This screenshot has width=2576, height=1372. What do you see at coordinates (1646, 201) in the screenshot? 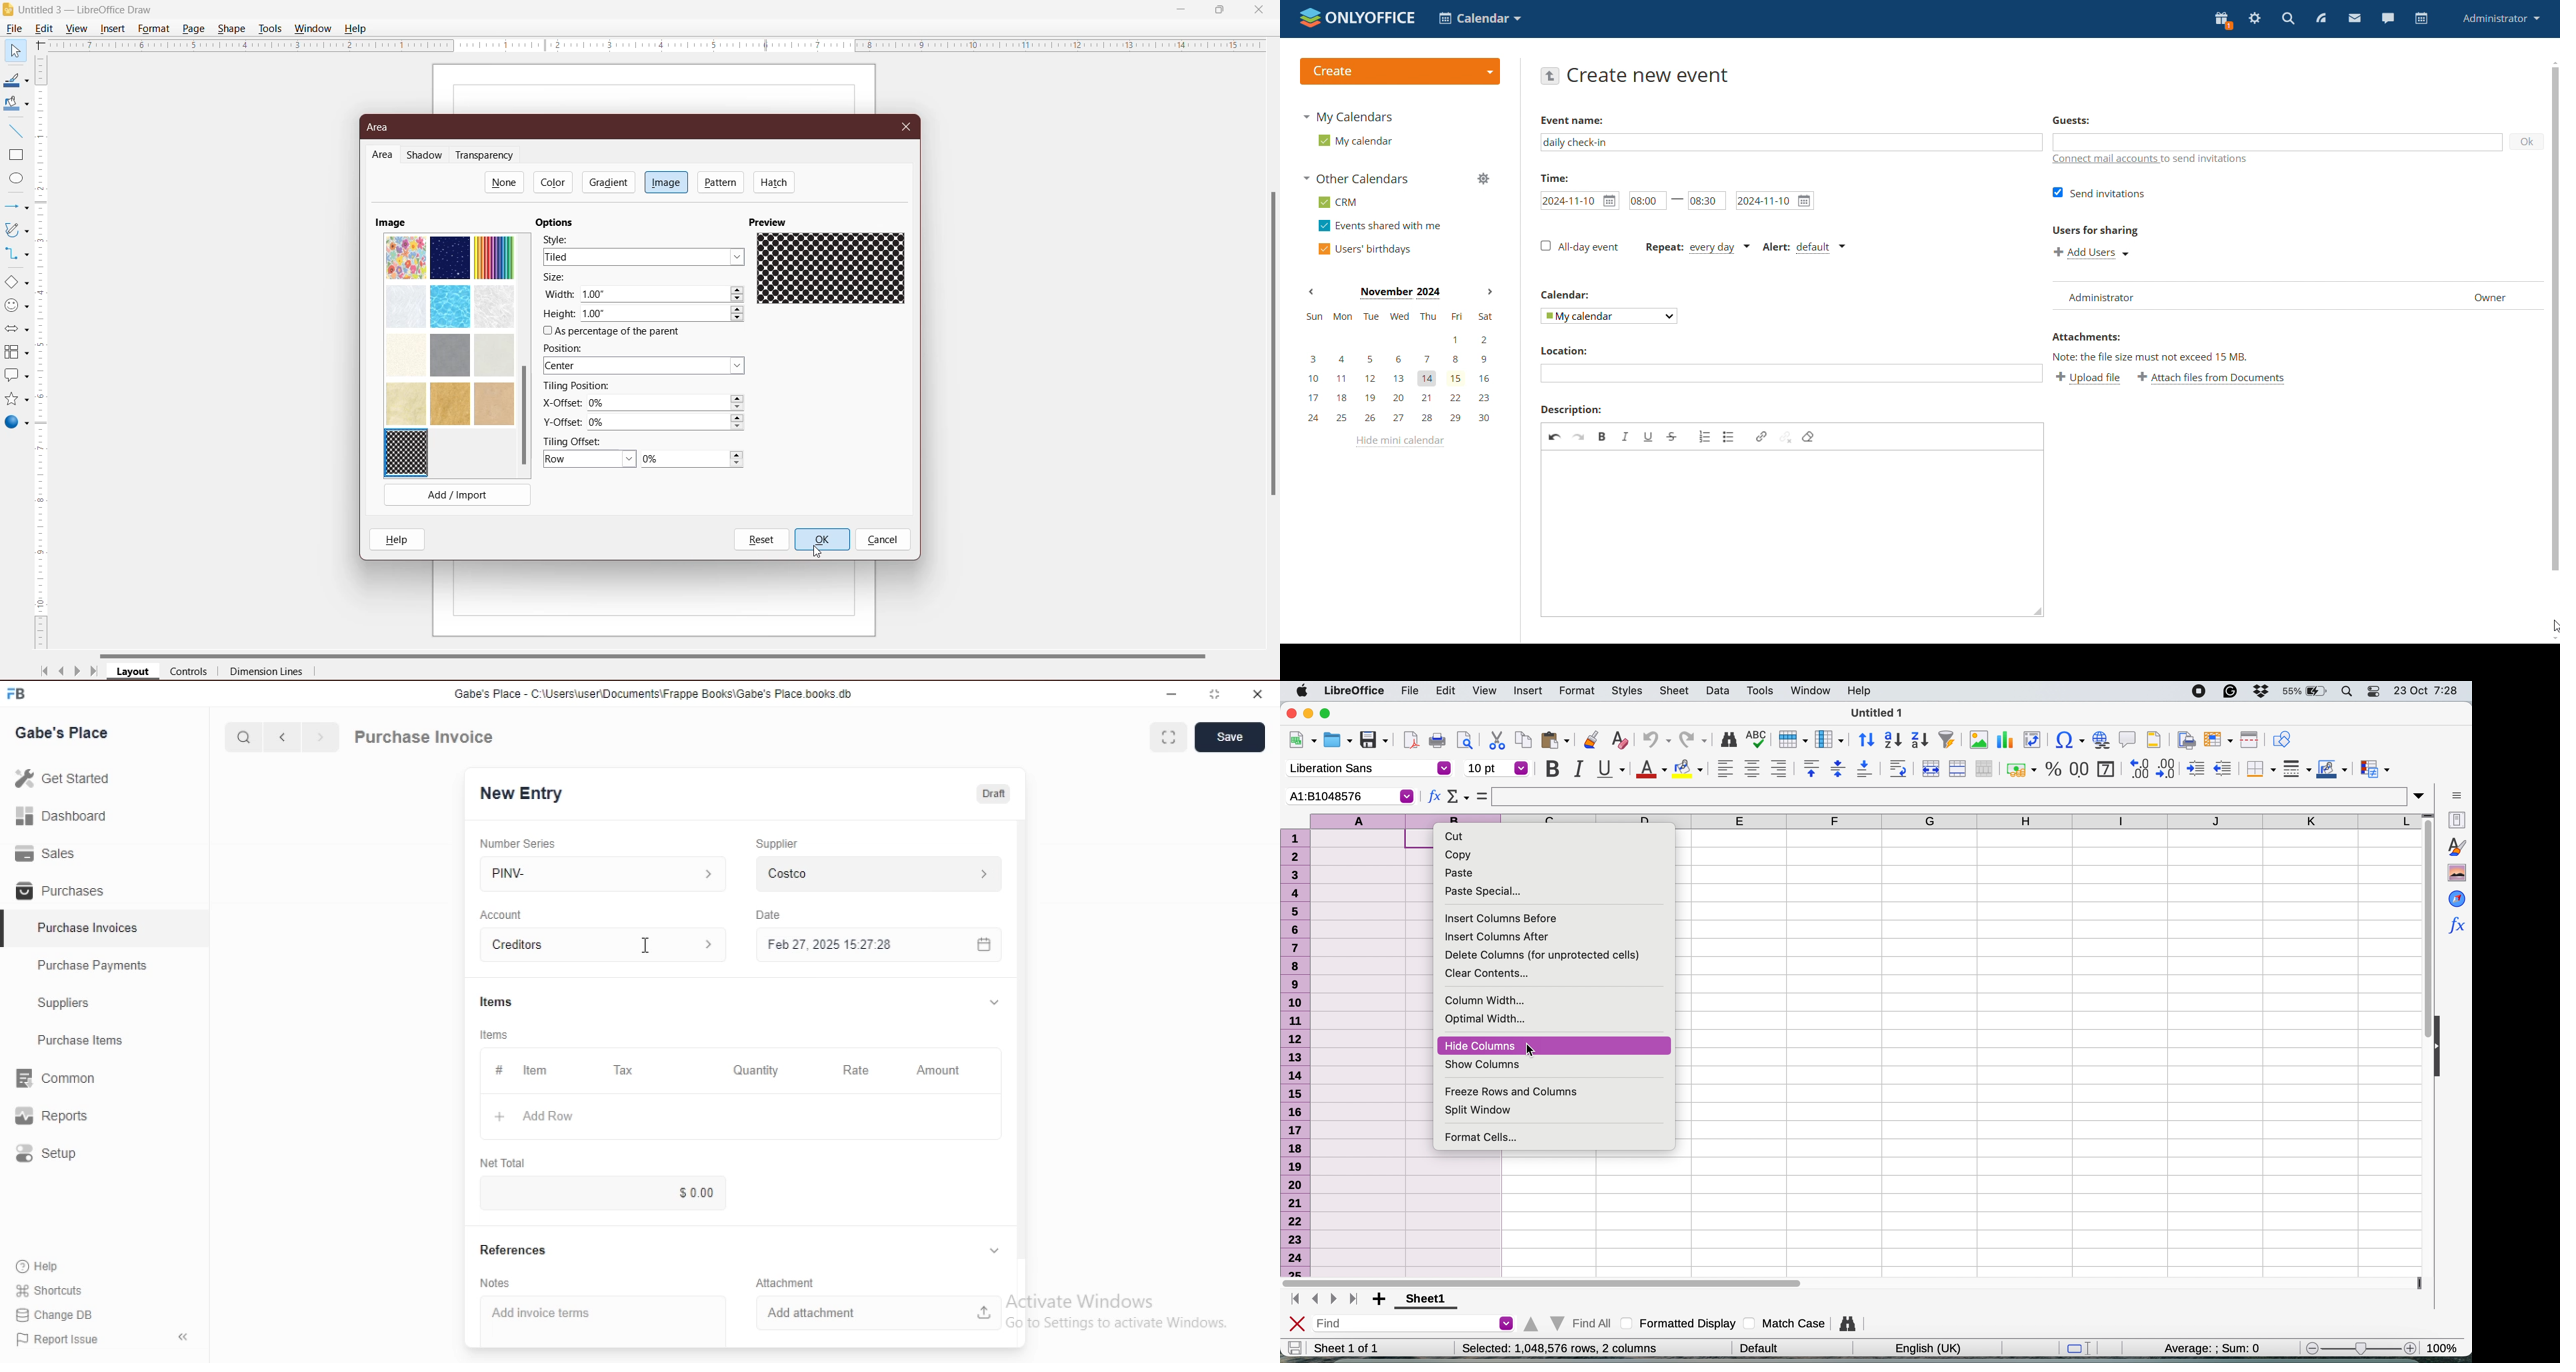
I see `event start time` at bounding box center [1646, 201].